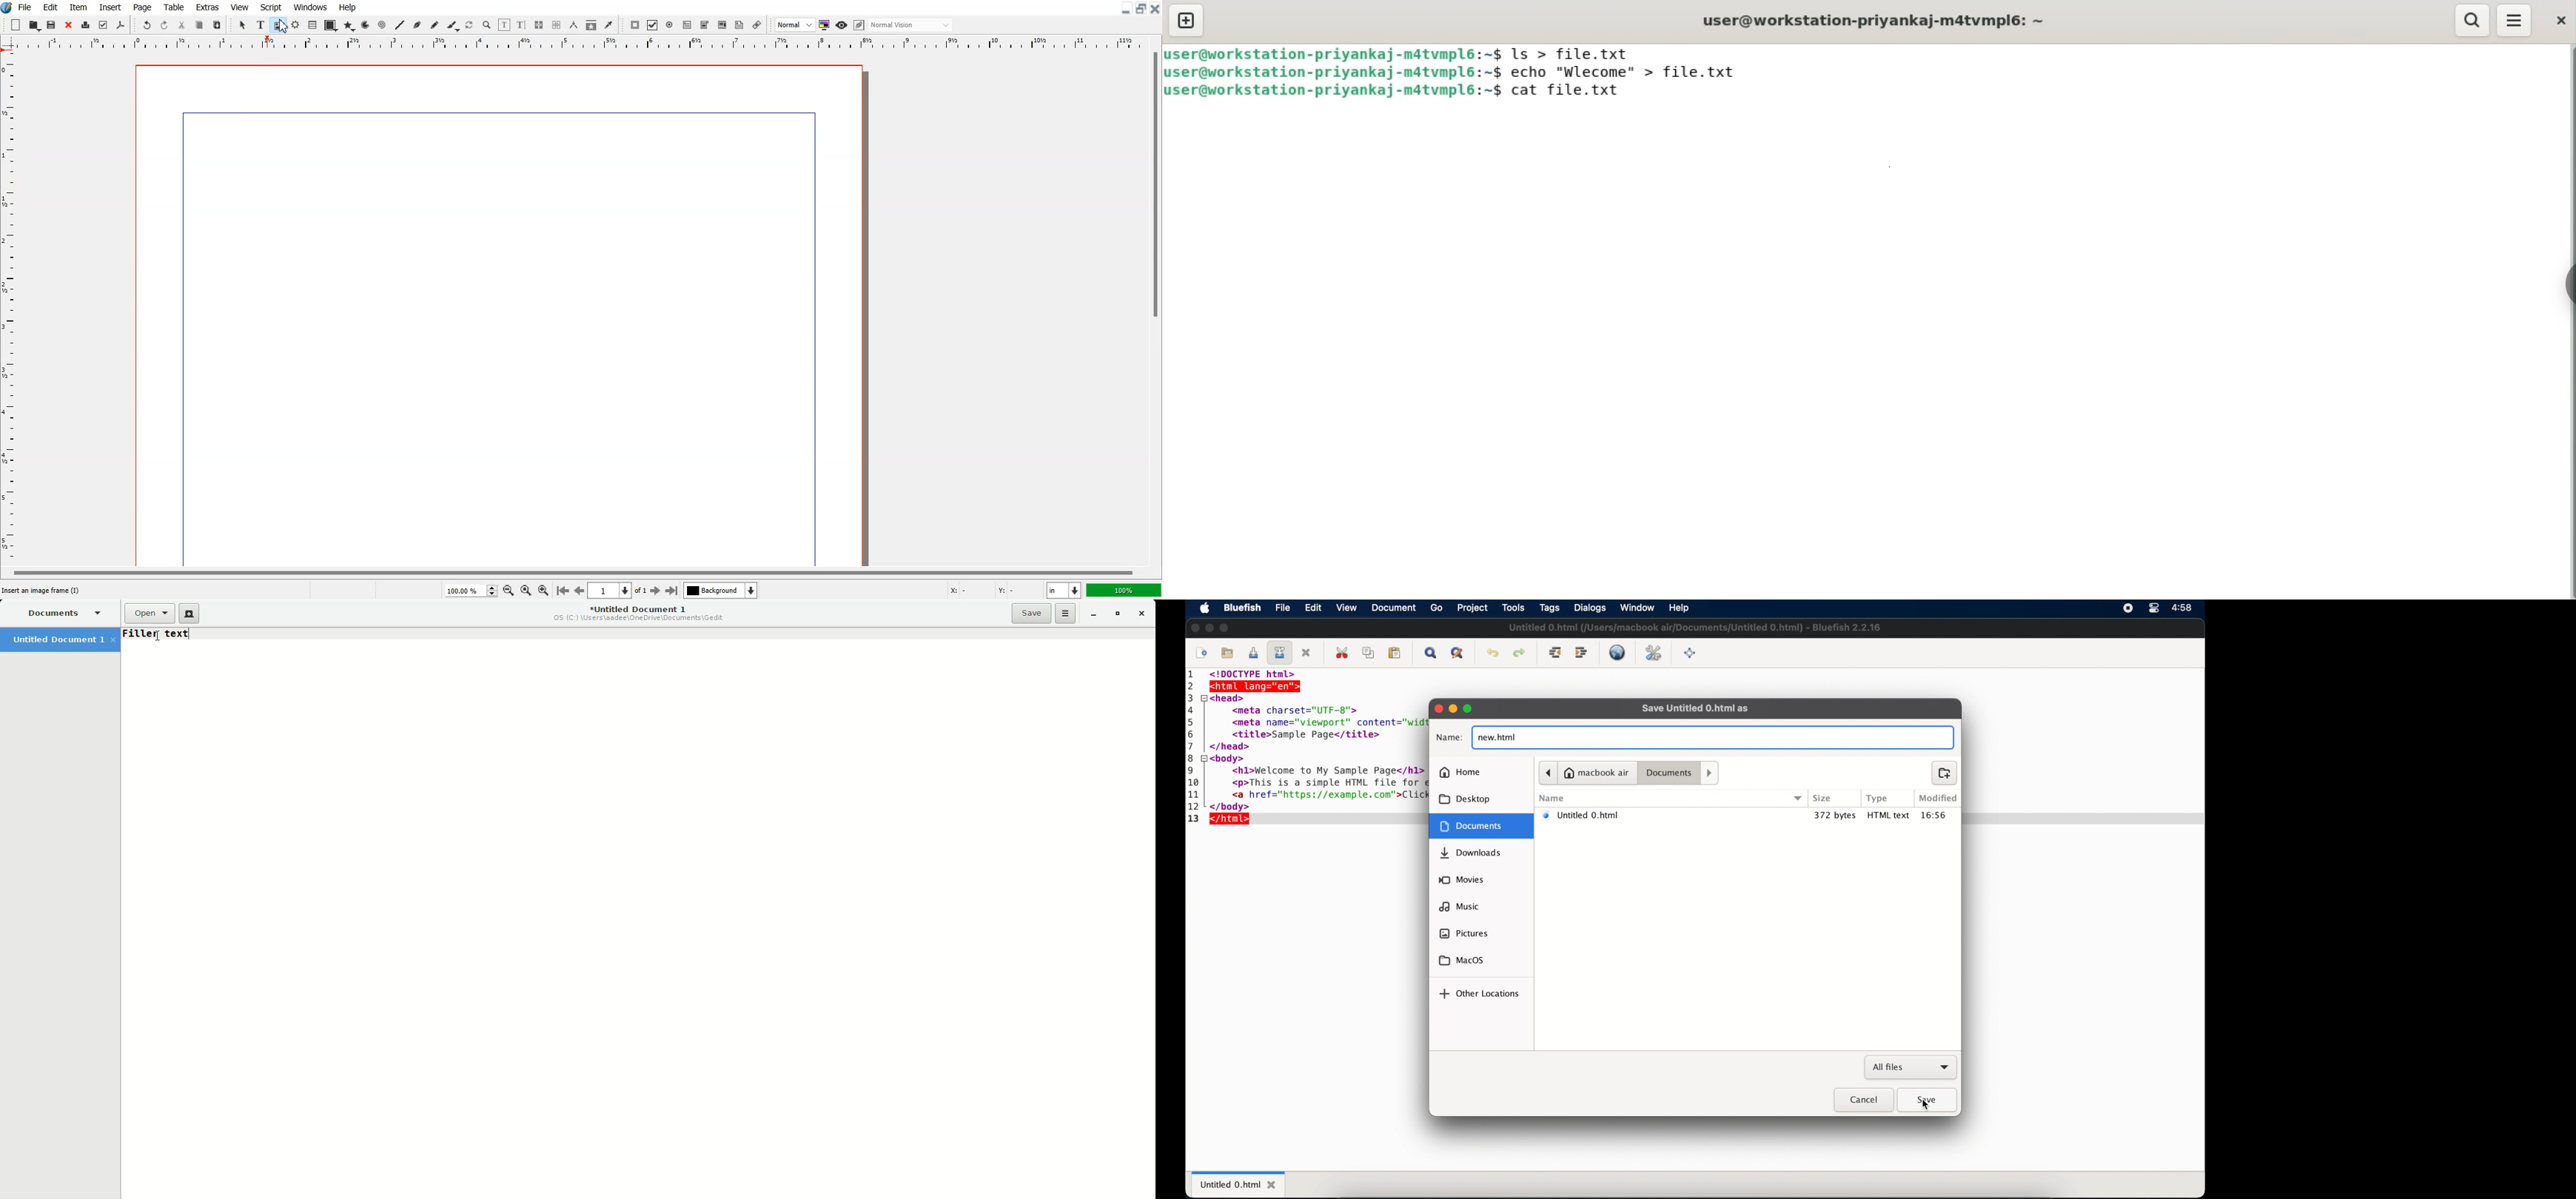 The width and height of the screenshot is (2576, 1204). What do you see at coordinates (104, 25) in the screenshot?
I see `Preflight verifier` at bounding box center [104, 25].